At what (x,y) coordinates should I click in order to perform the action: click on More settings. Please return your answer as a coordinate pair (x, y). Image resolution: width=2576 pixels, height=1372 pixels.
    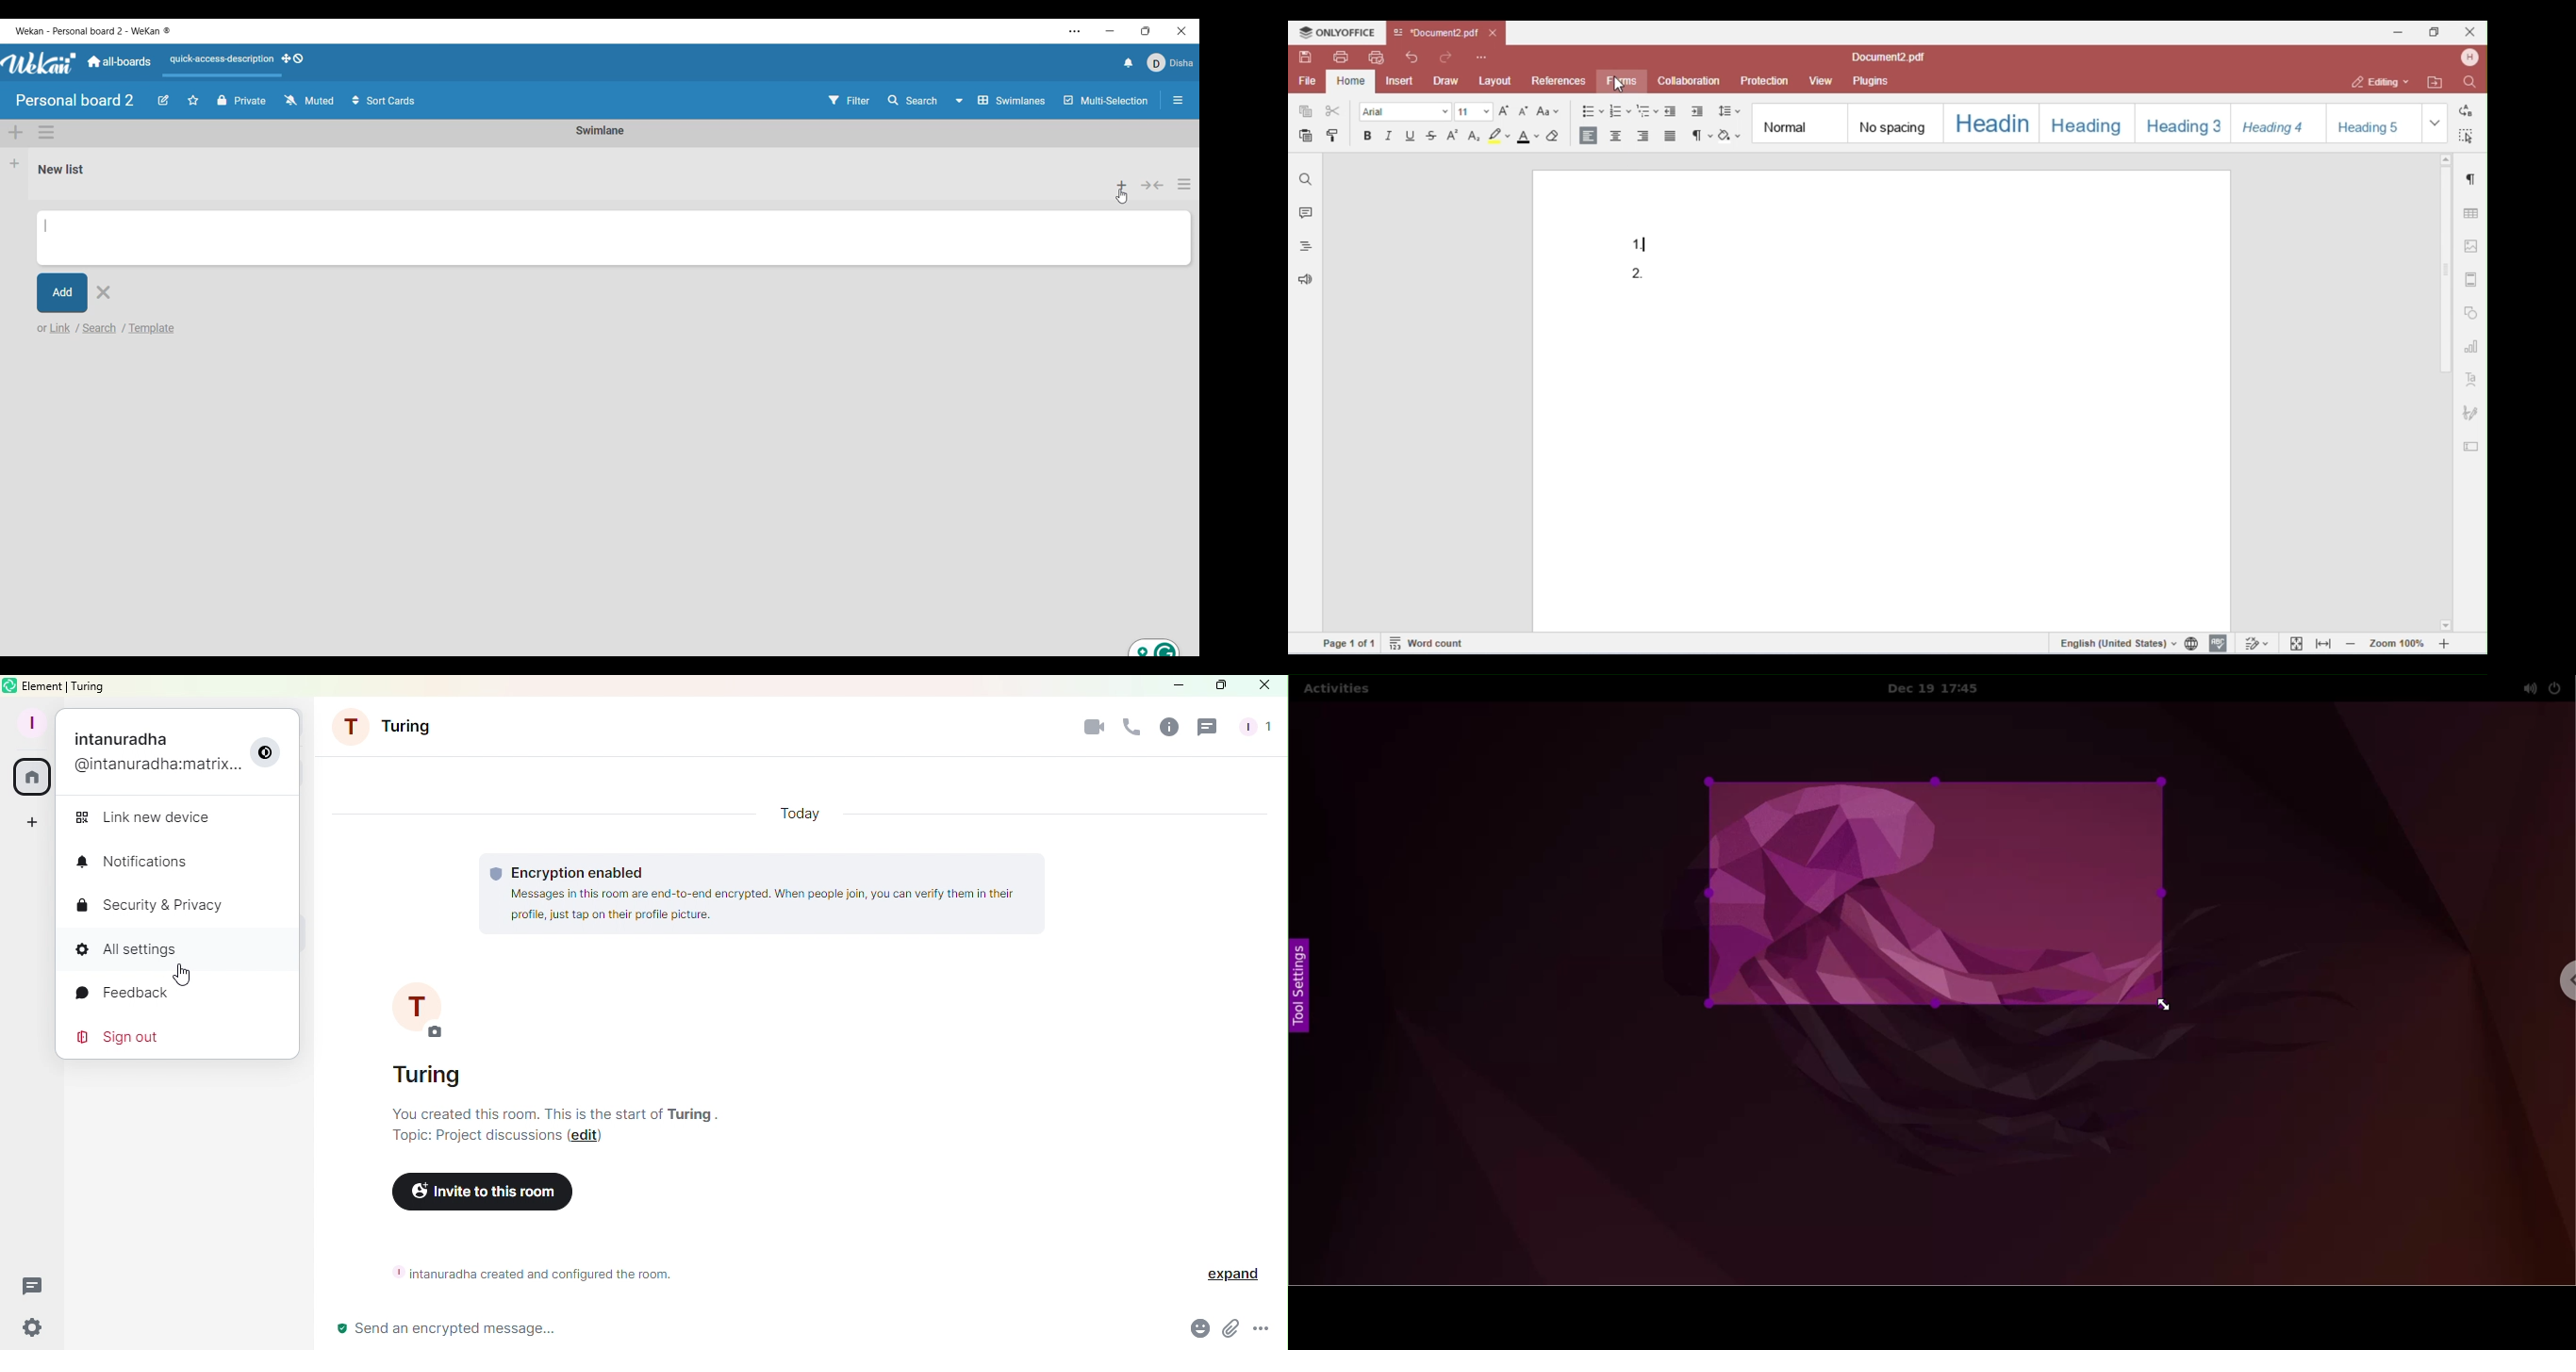
    Looking at the image, I should click on (1076, 31).